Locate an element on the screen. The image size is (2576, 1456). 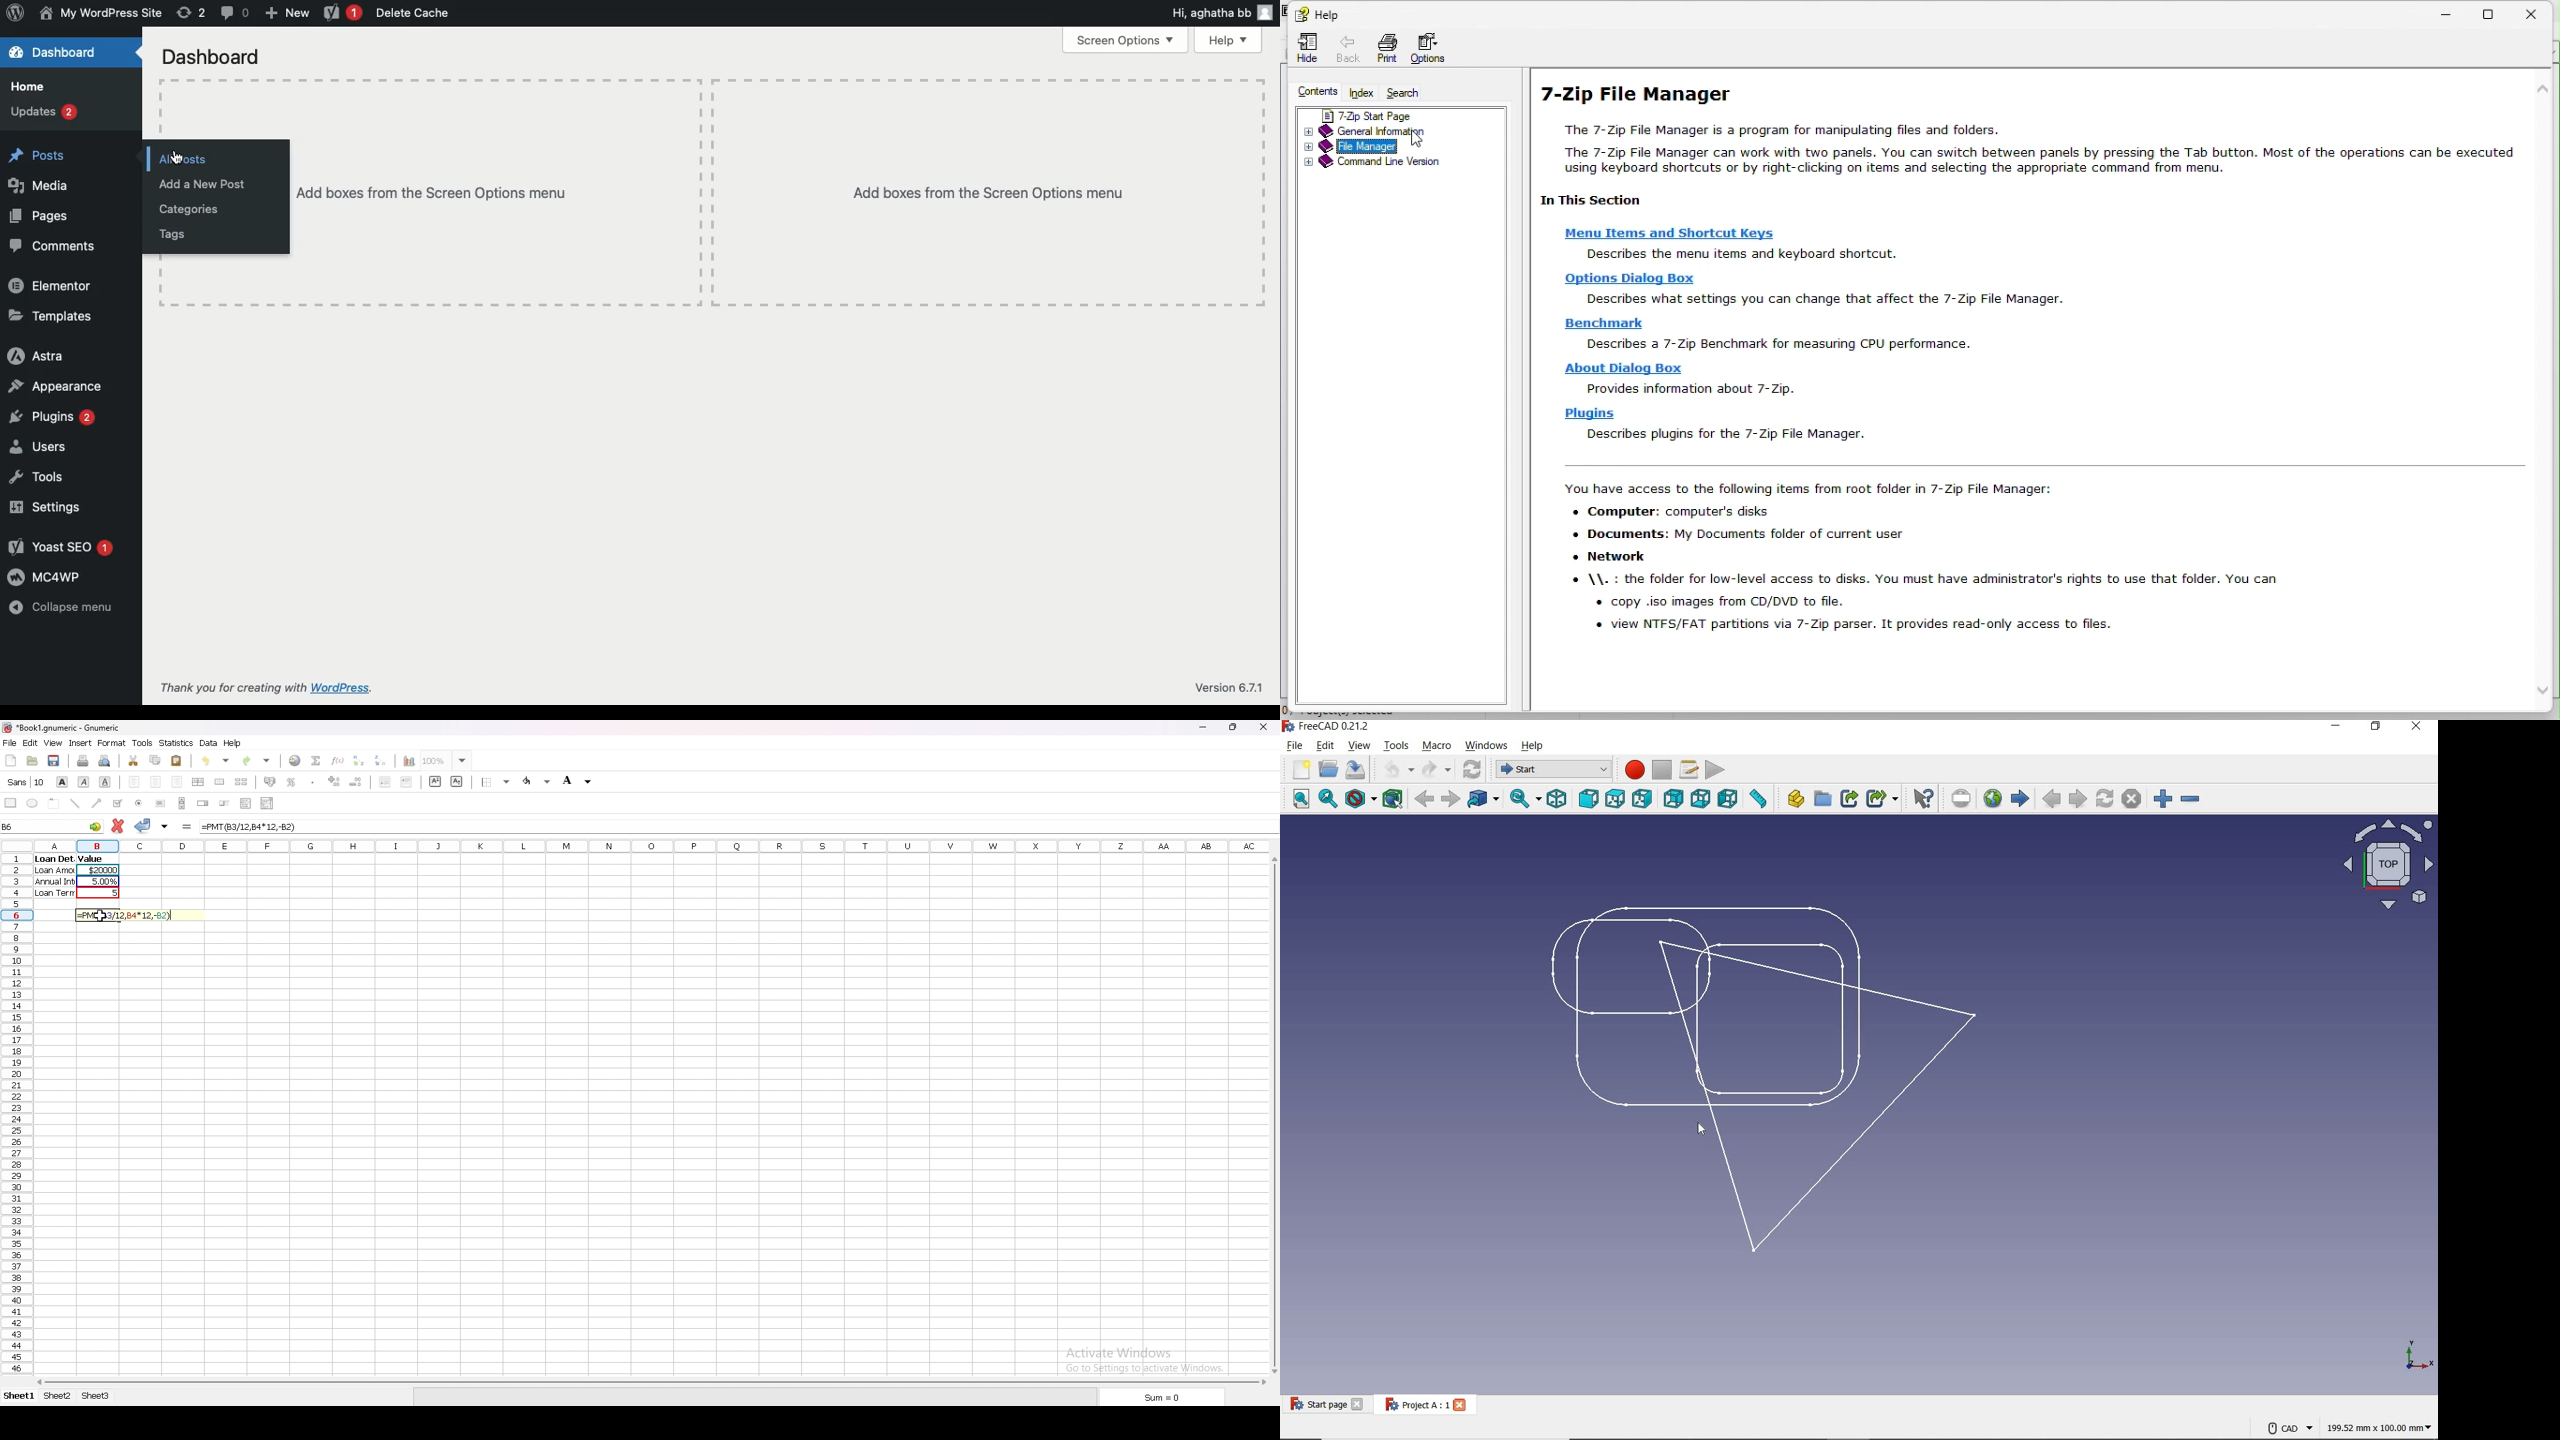
edit is located at coordinates (30, 743).